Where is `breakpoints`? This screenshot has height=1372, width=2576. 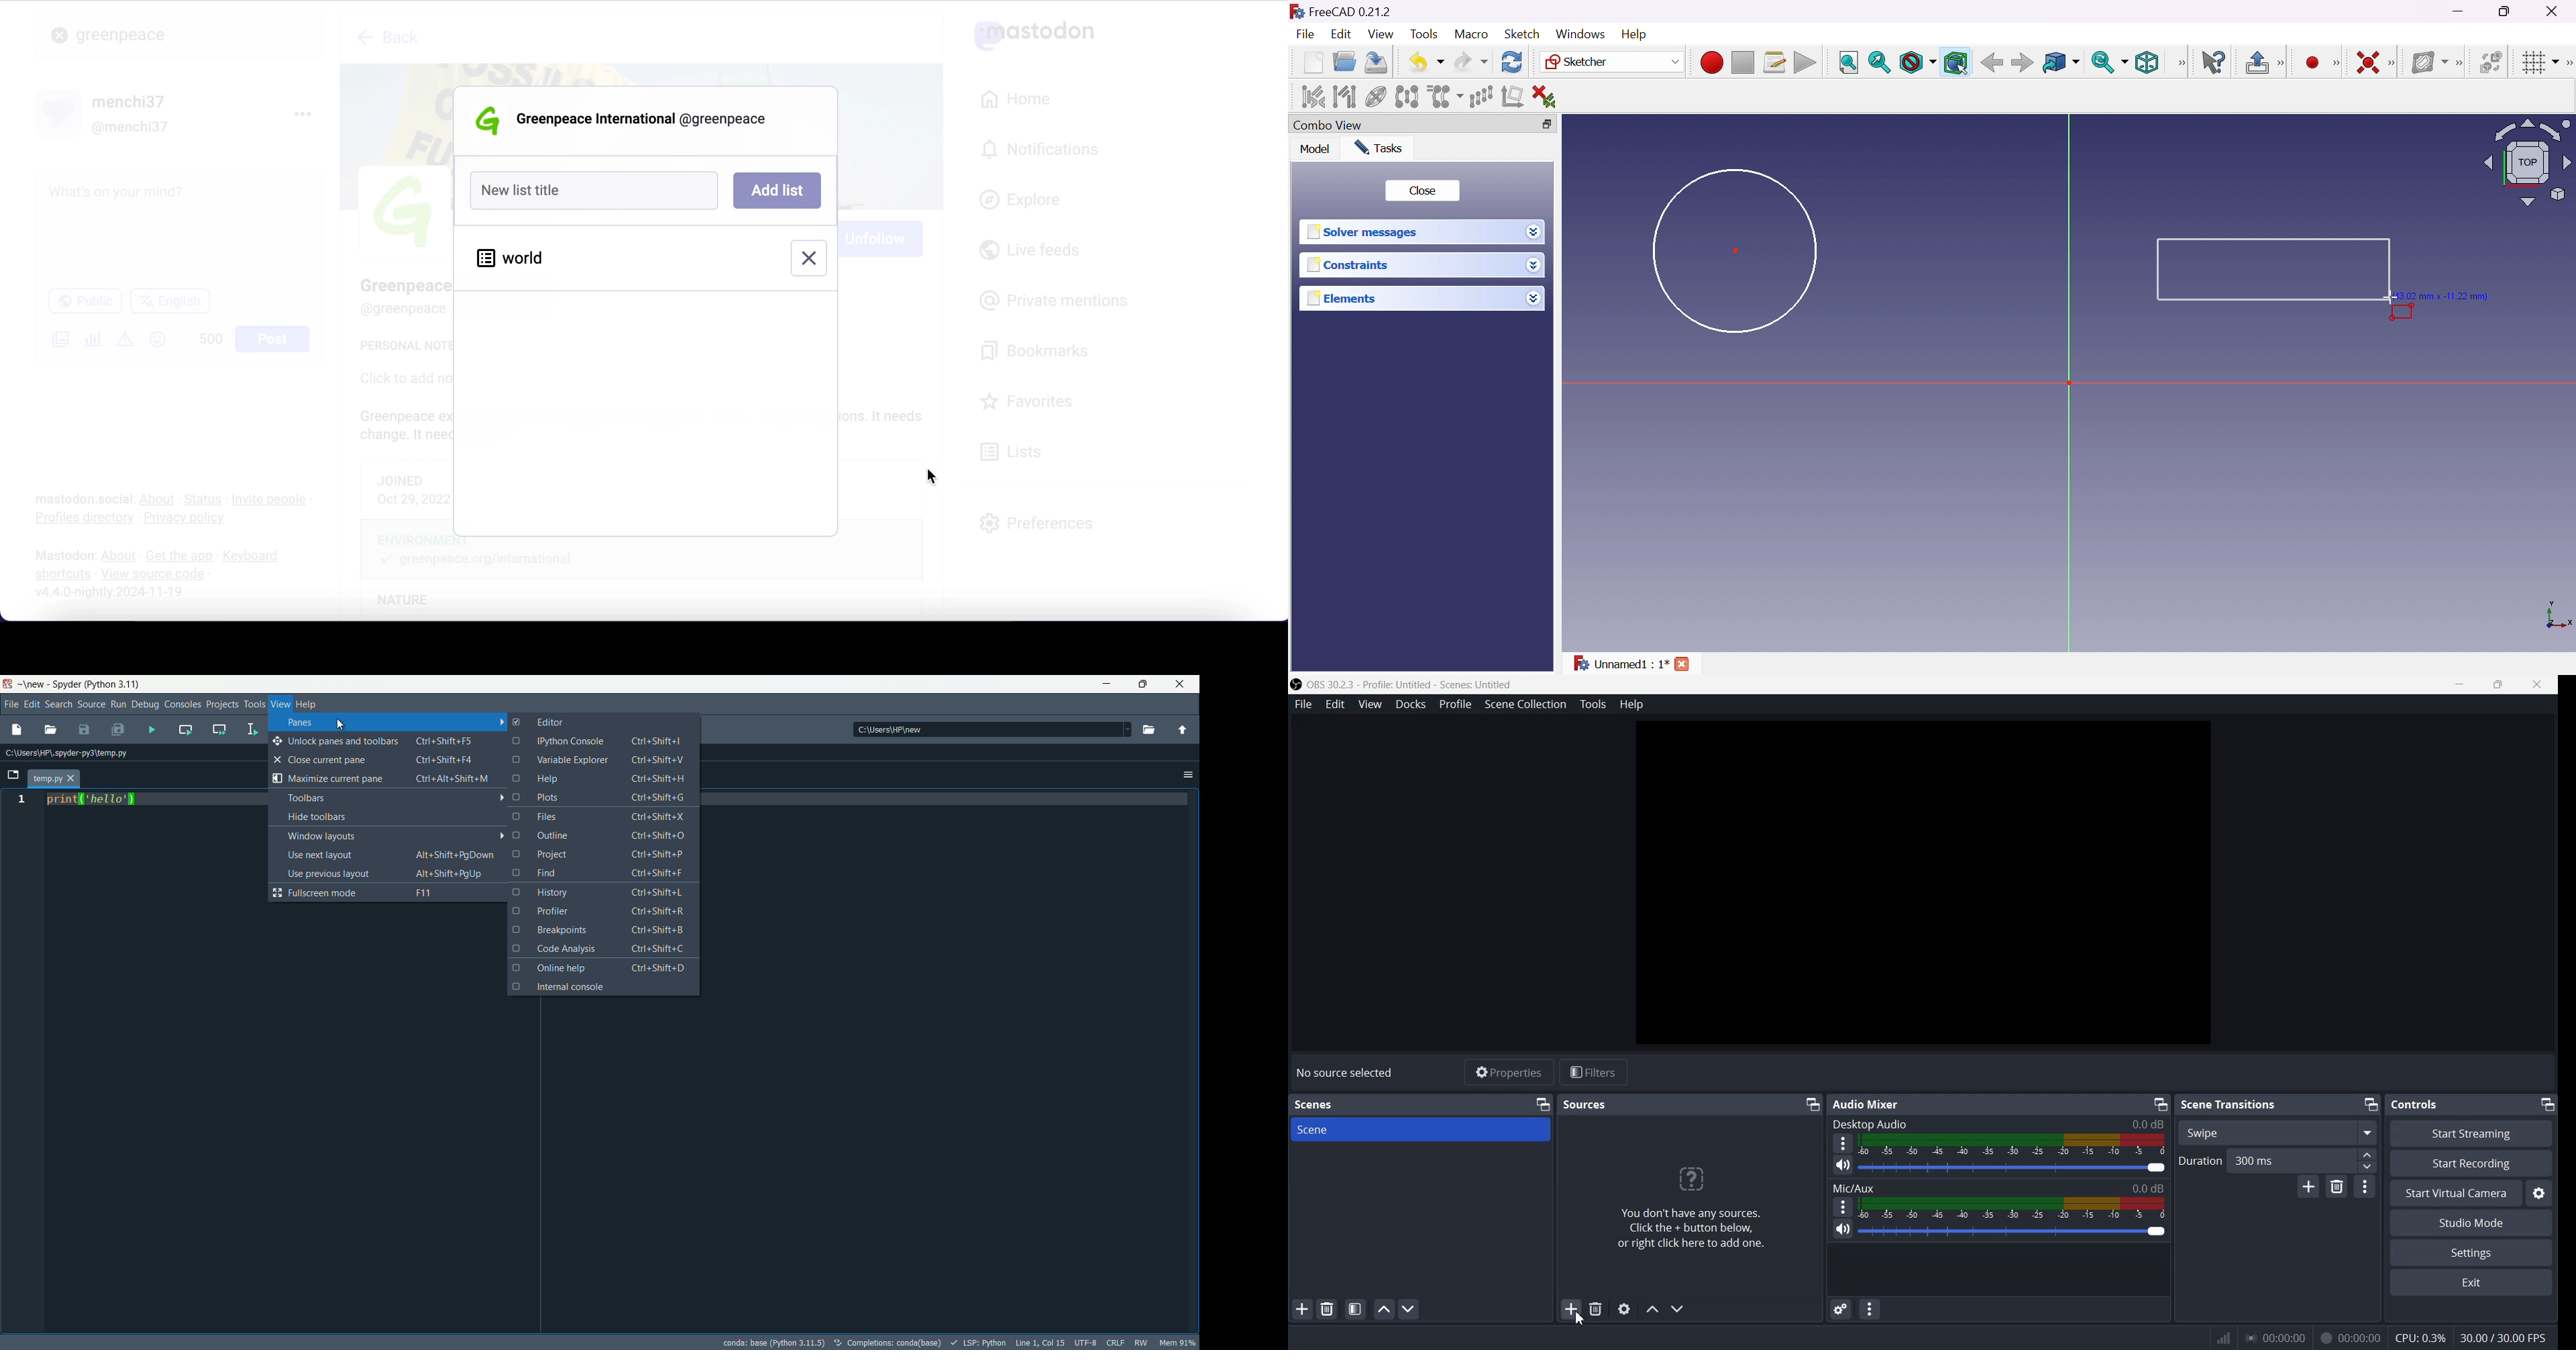 breakpoints is located at coordinates (603, 929).